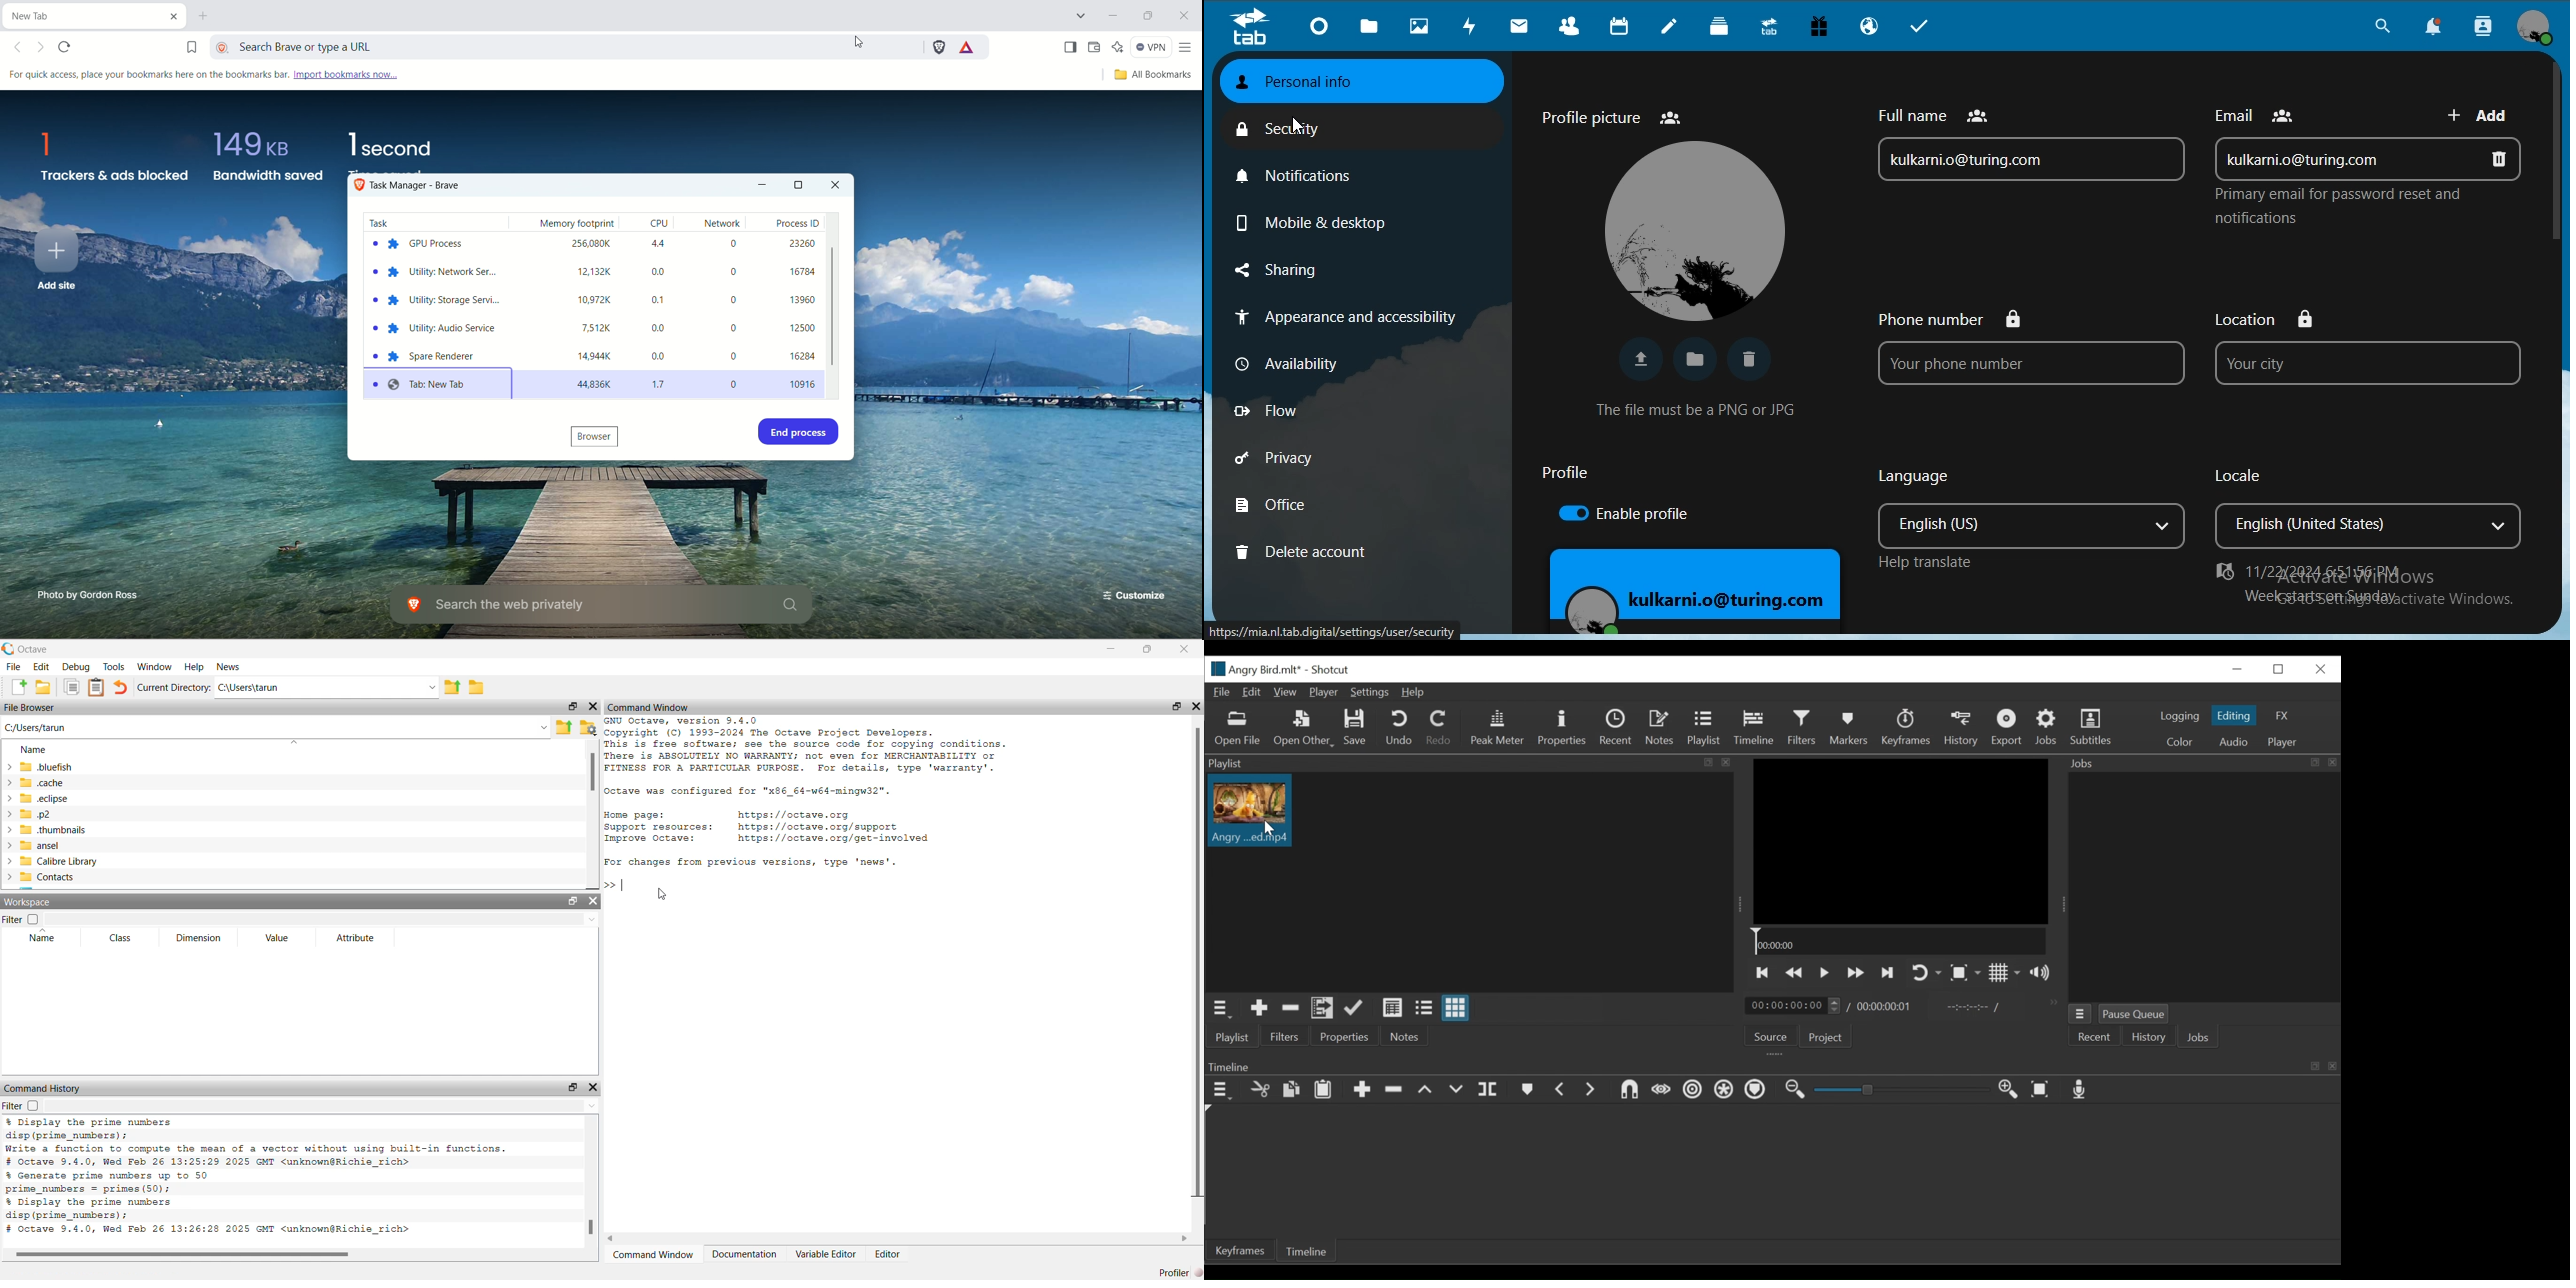 This screenshot has height=1288, width=2576. What do you see at coordinates (1795, 974) in the screenshot?
I see `Play backward quickly` at bounding box center [1795, 974].